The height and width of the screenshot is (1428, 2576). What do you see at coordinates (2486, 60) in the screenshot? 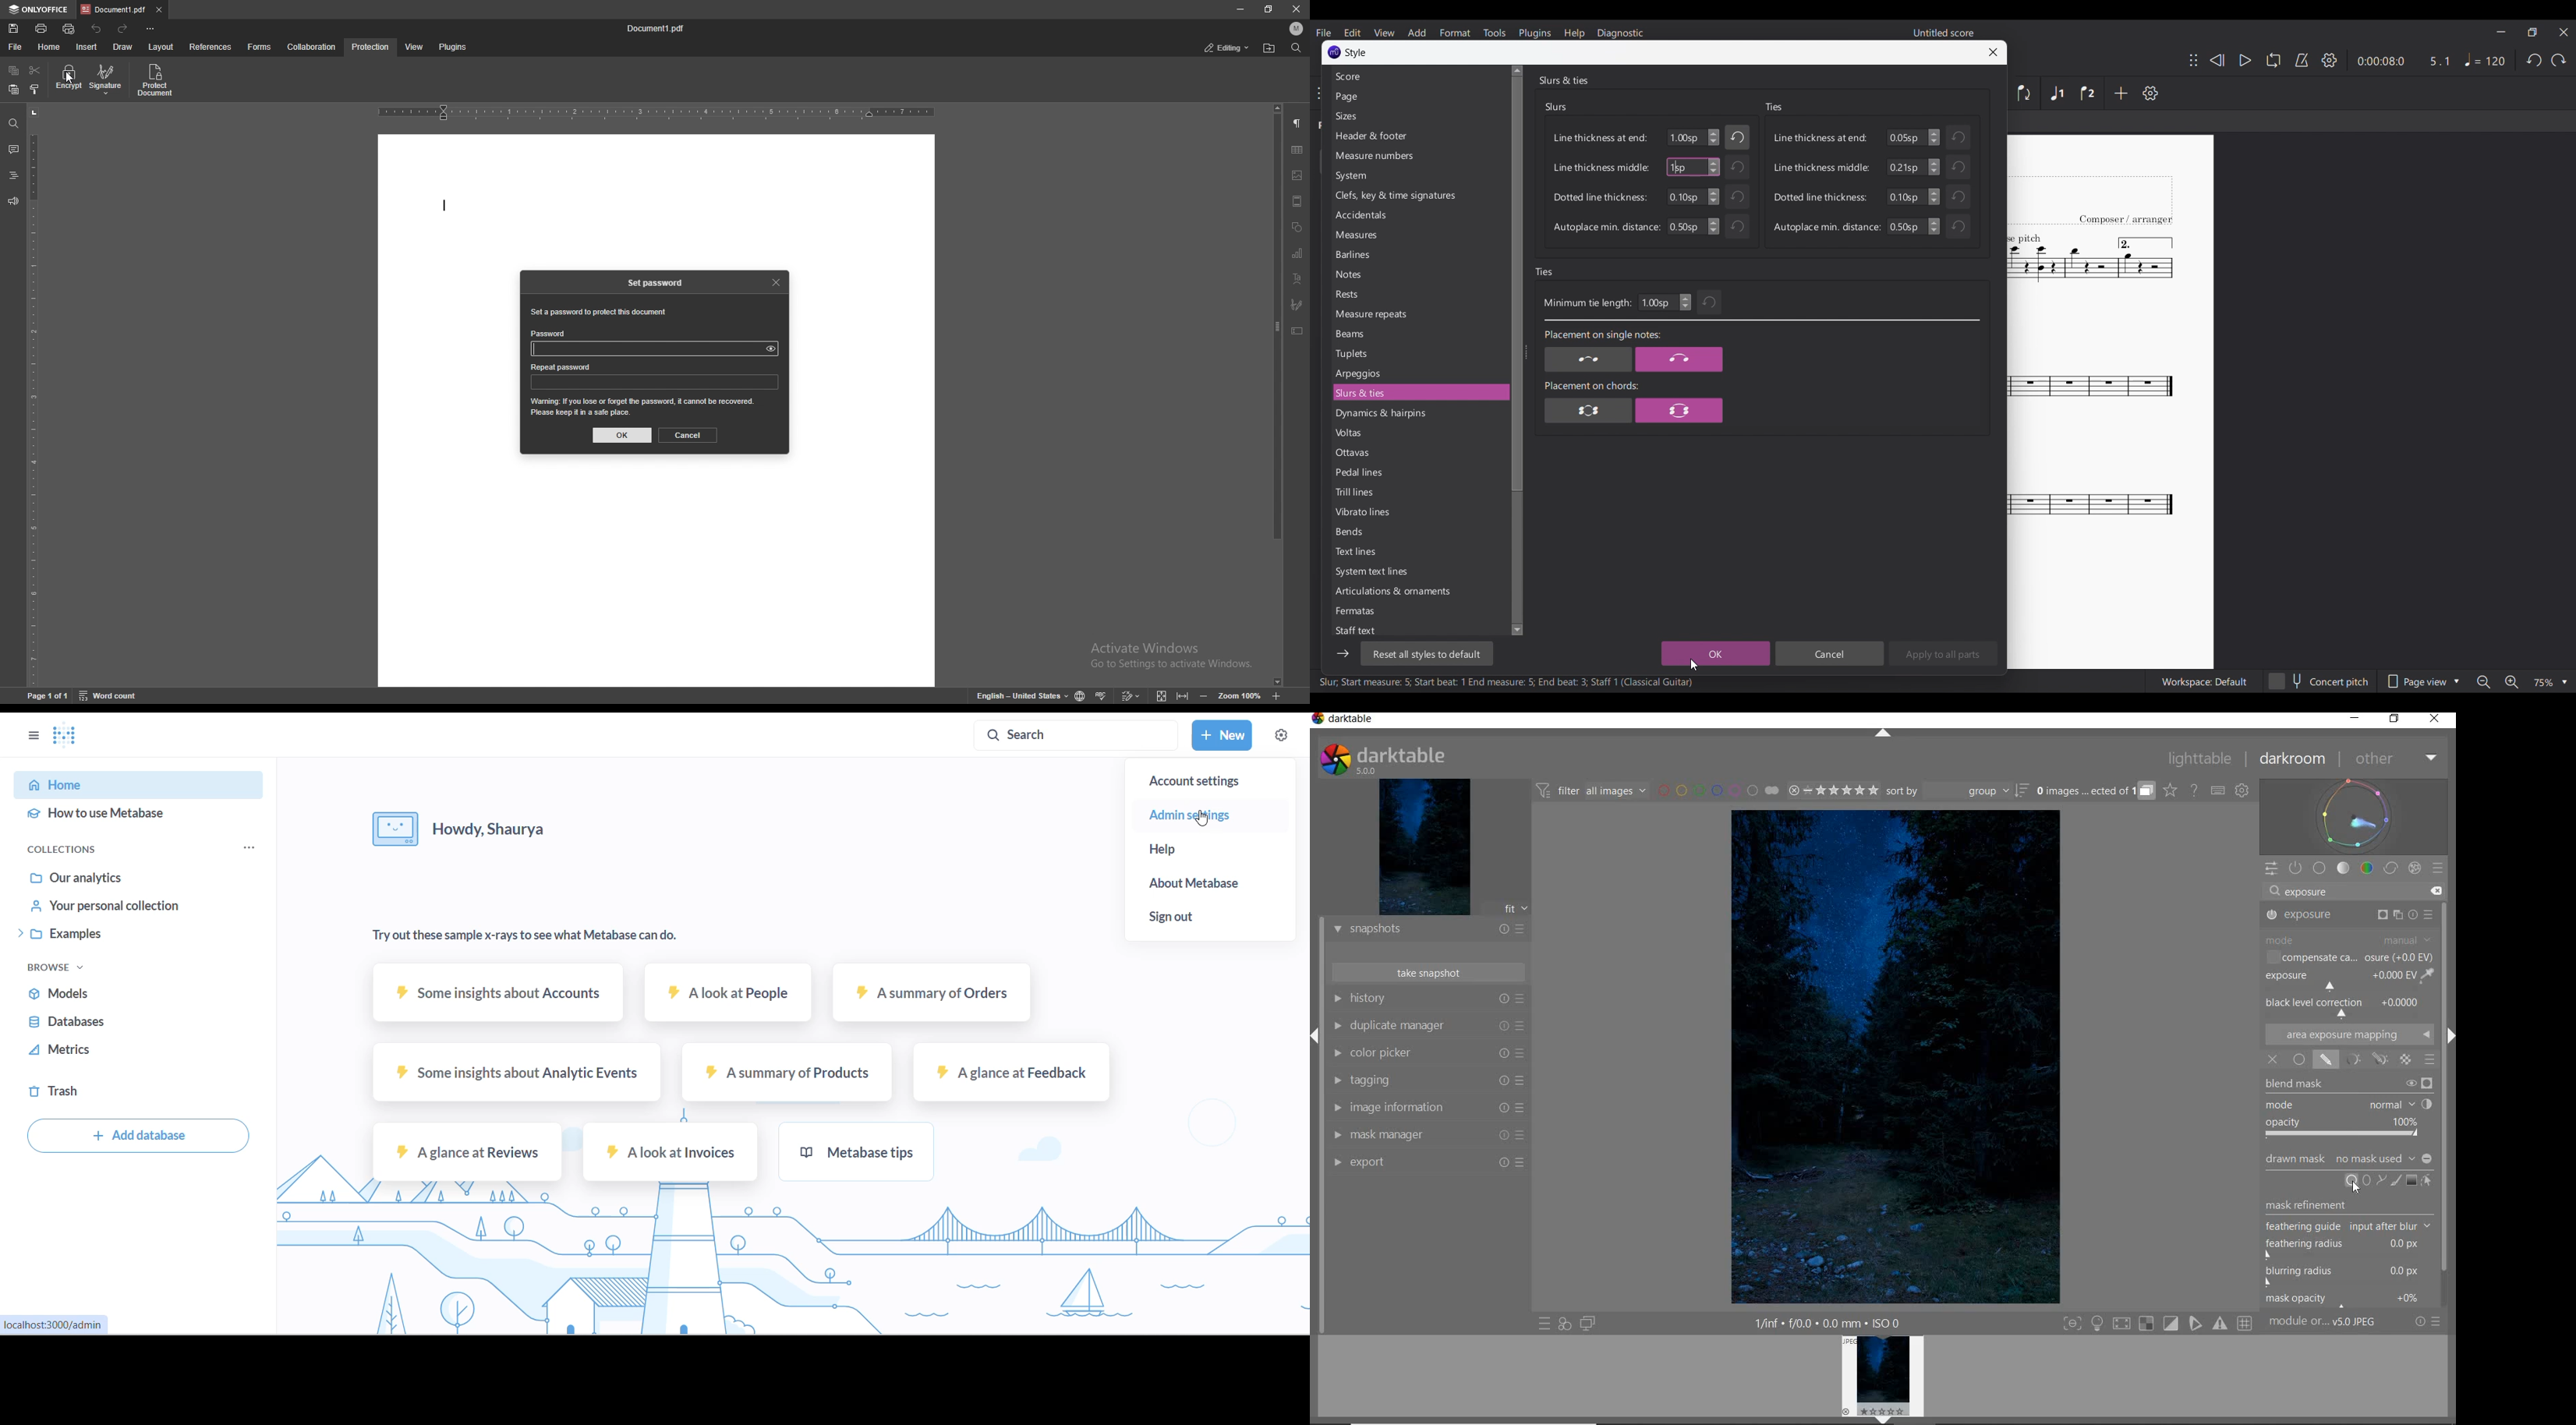
I see `Tempo` at bounding box center [2486, 60].